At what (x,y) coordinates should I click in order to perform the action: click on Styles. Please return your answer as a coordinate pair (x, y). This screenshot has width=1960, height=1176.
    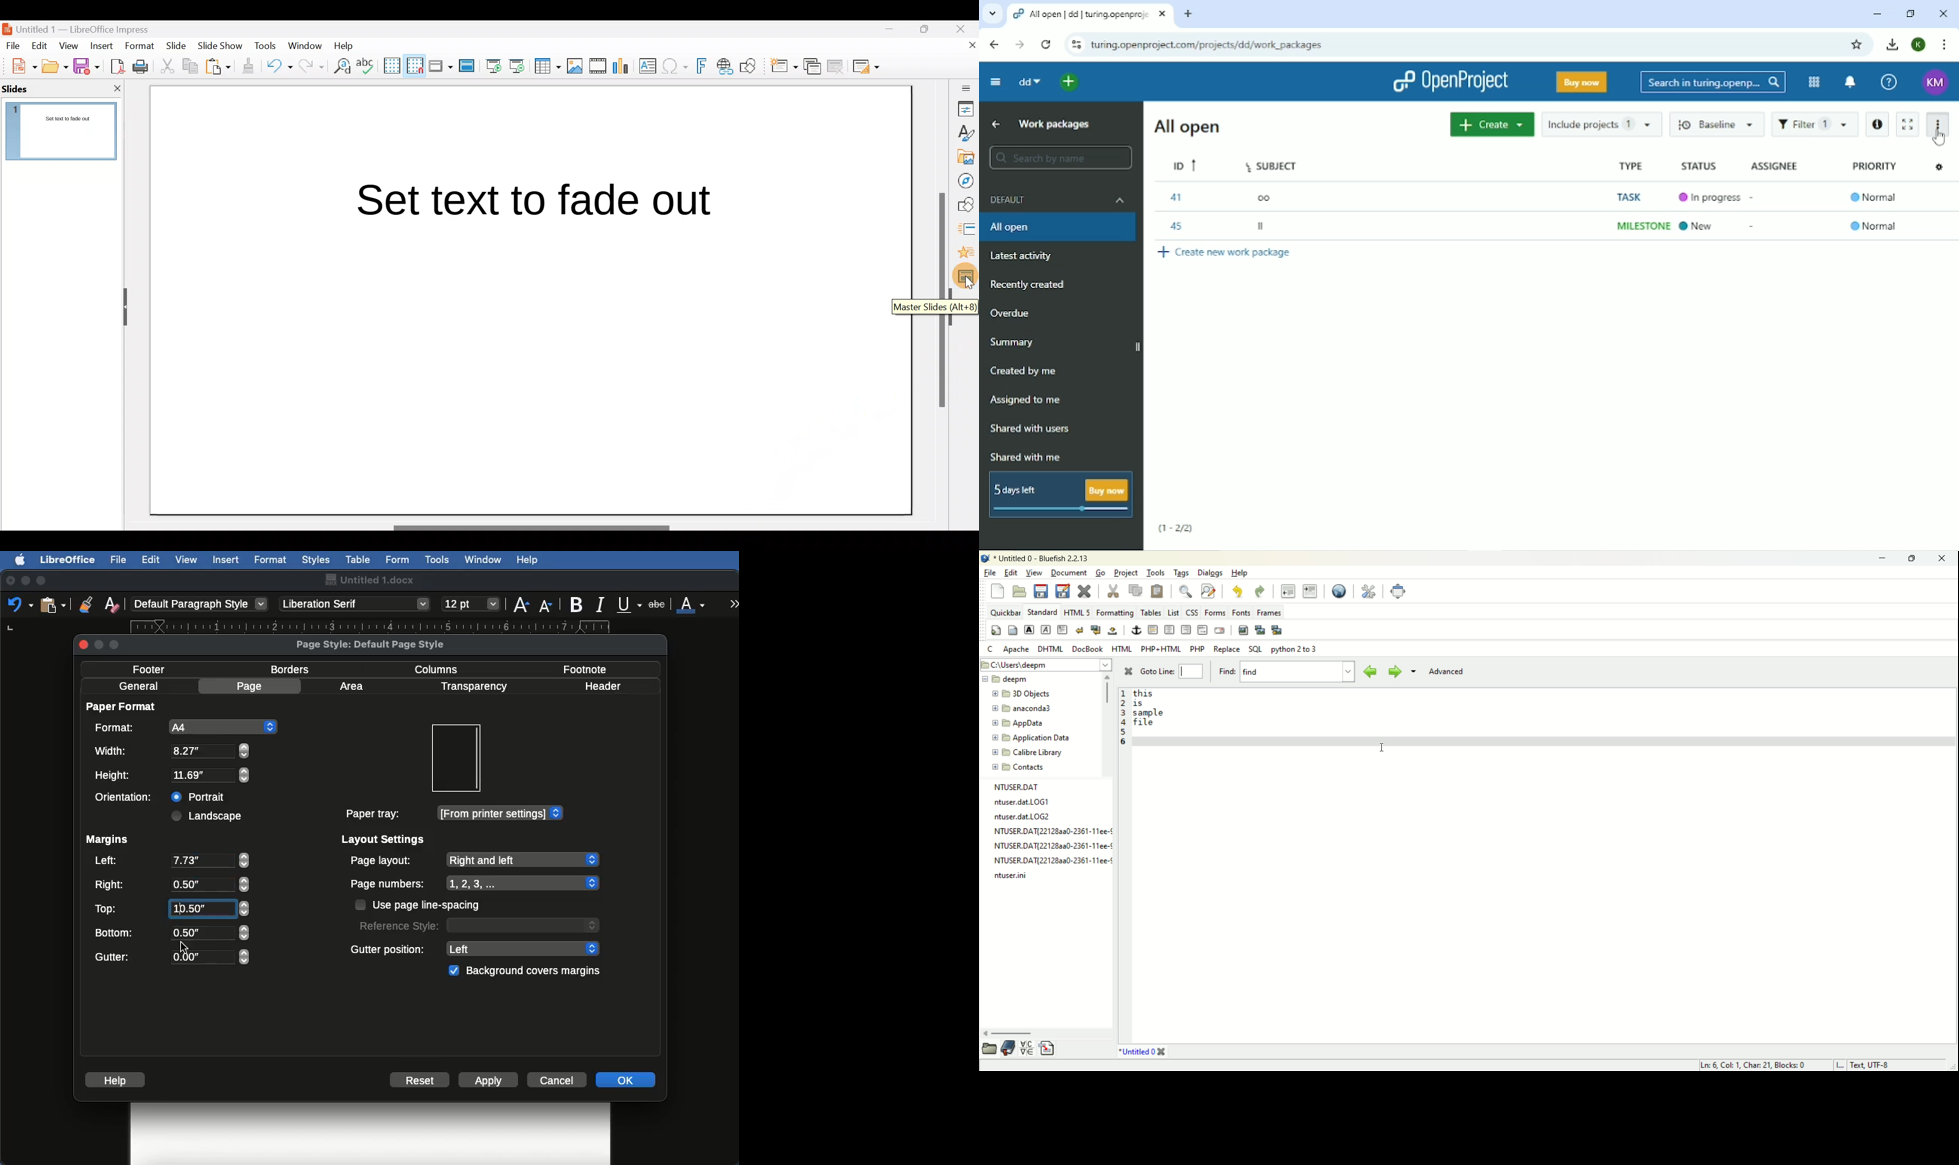
    Looking at the image, I should click on (315, 559).